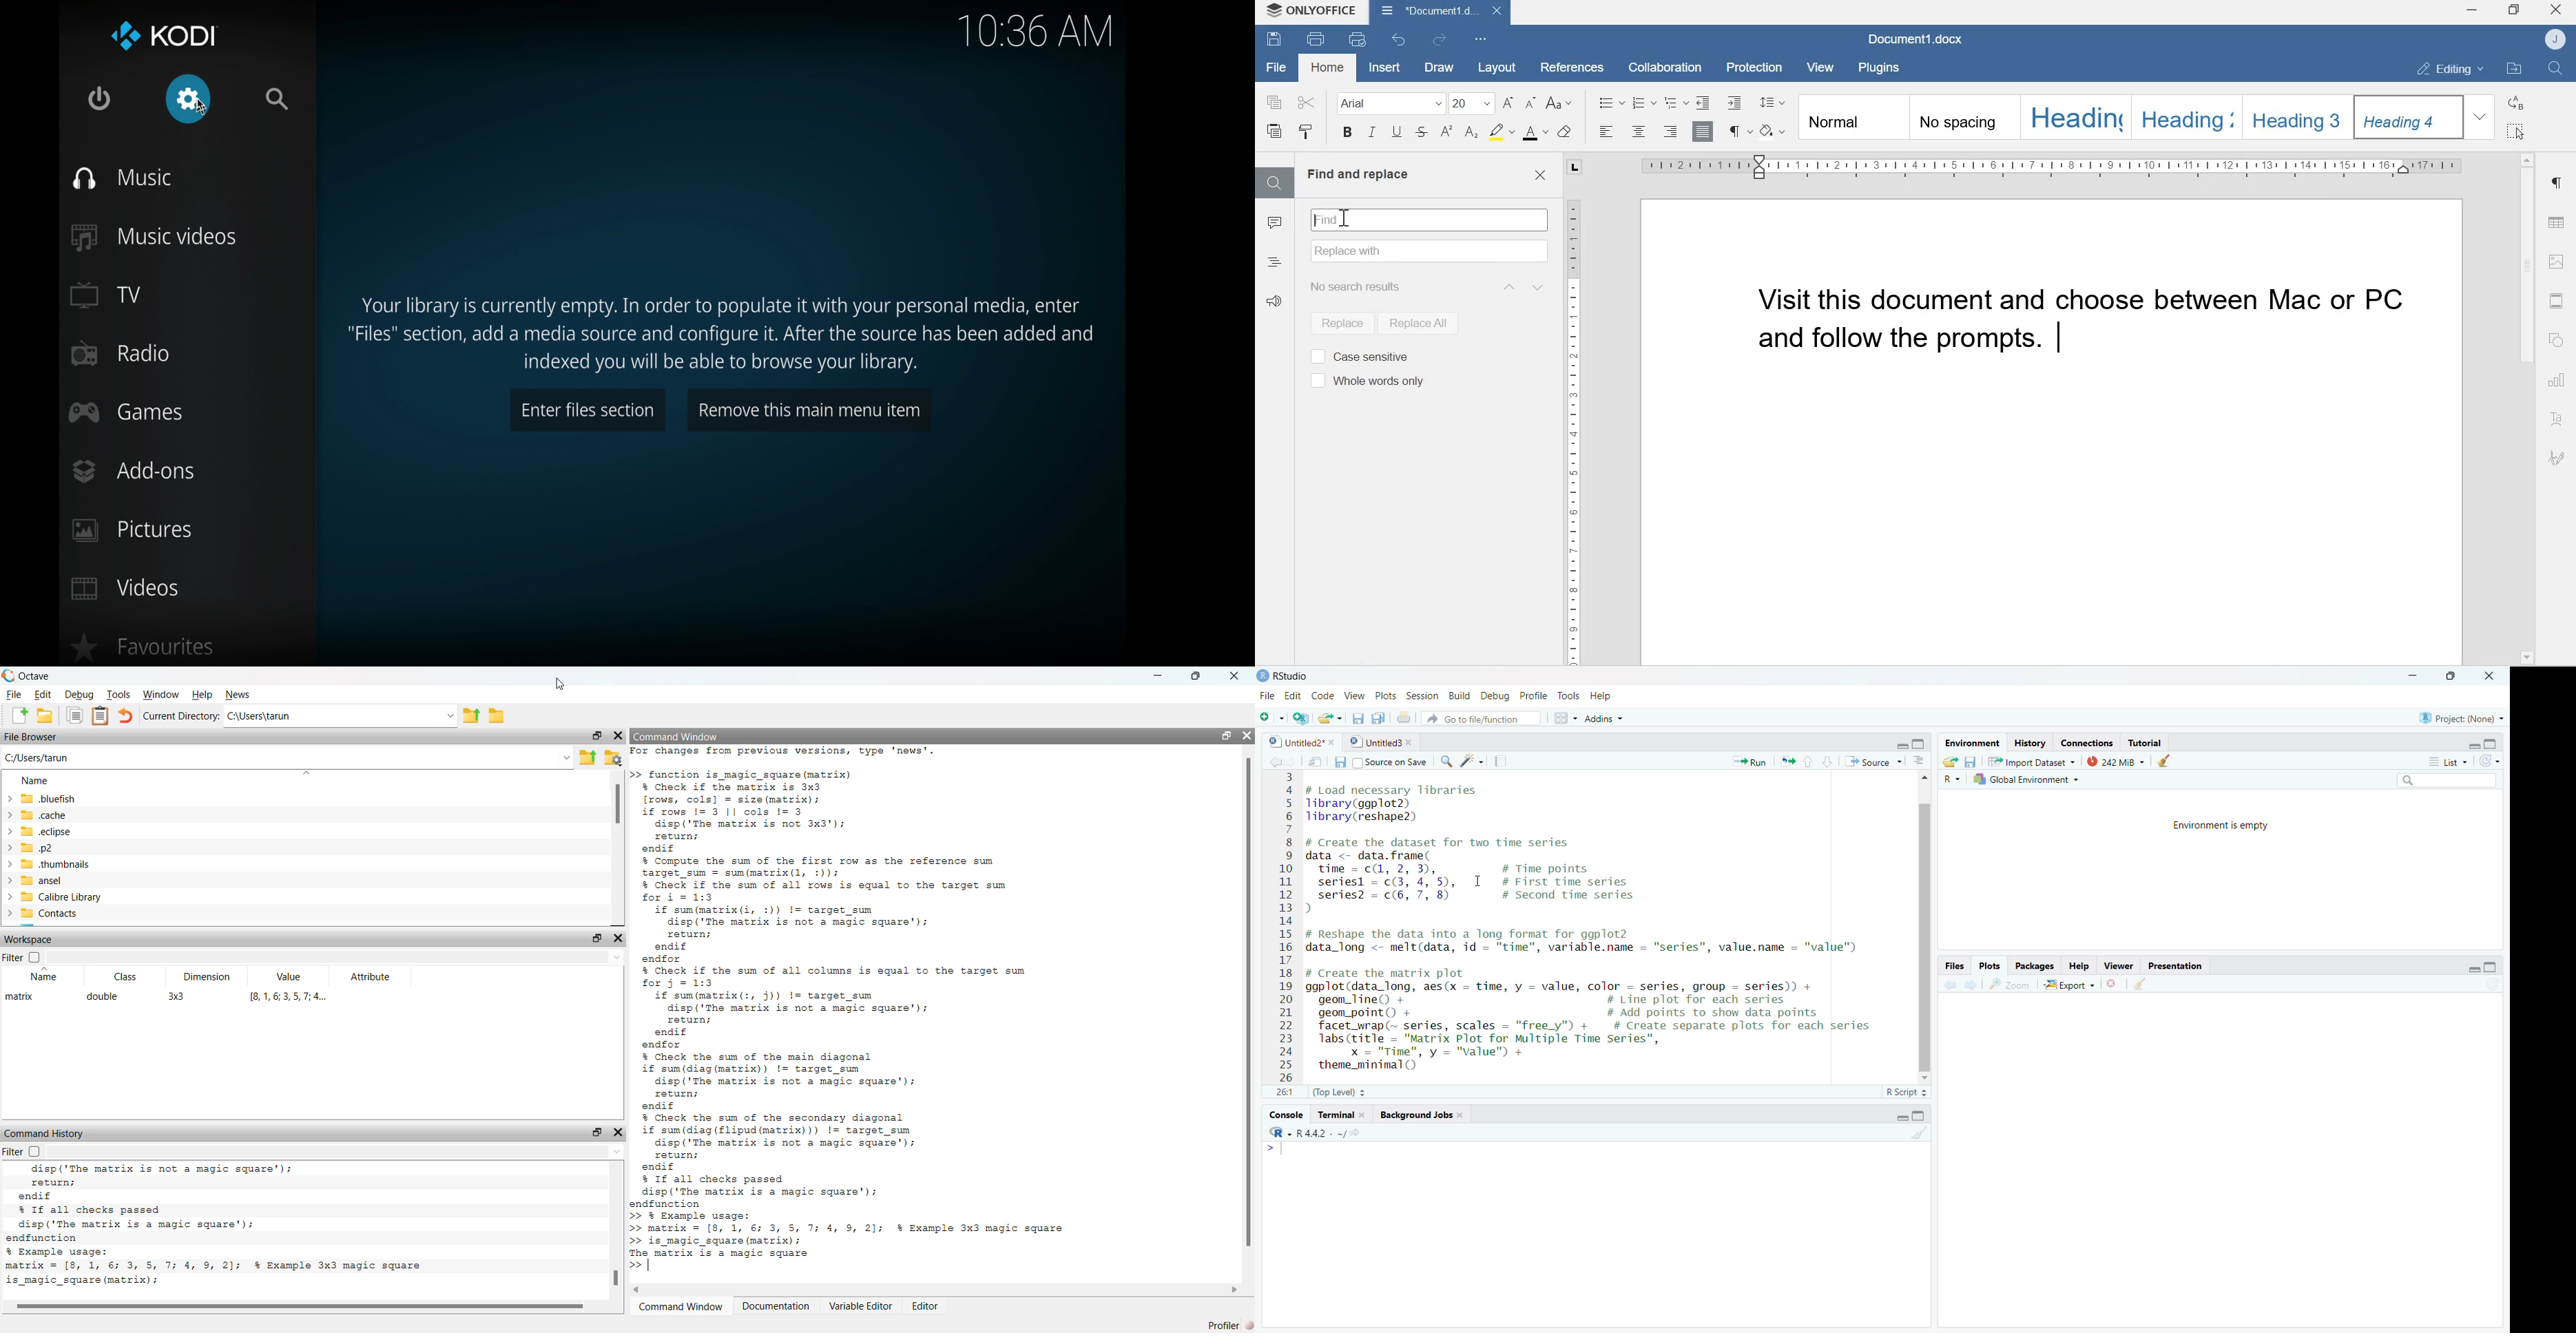  Describe the element at coordinates (2173, 964) in the screenshot. I see `Presentation` at that location.